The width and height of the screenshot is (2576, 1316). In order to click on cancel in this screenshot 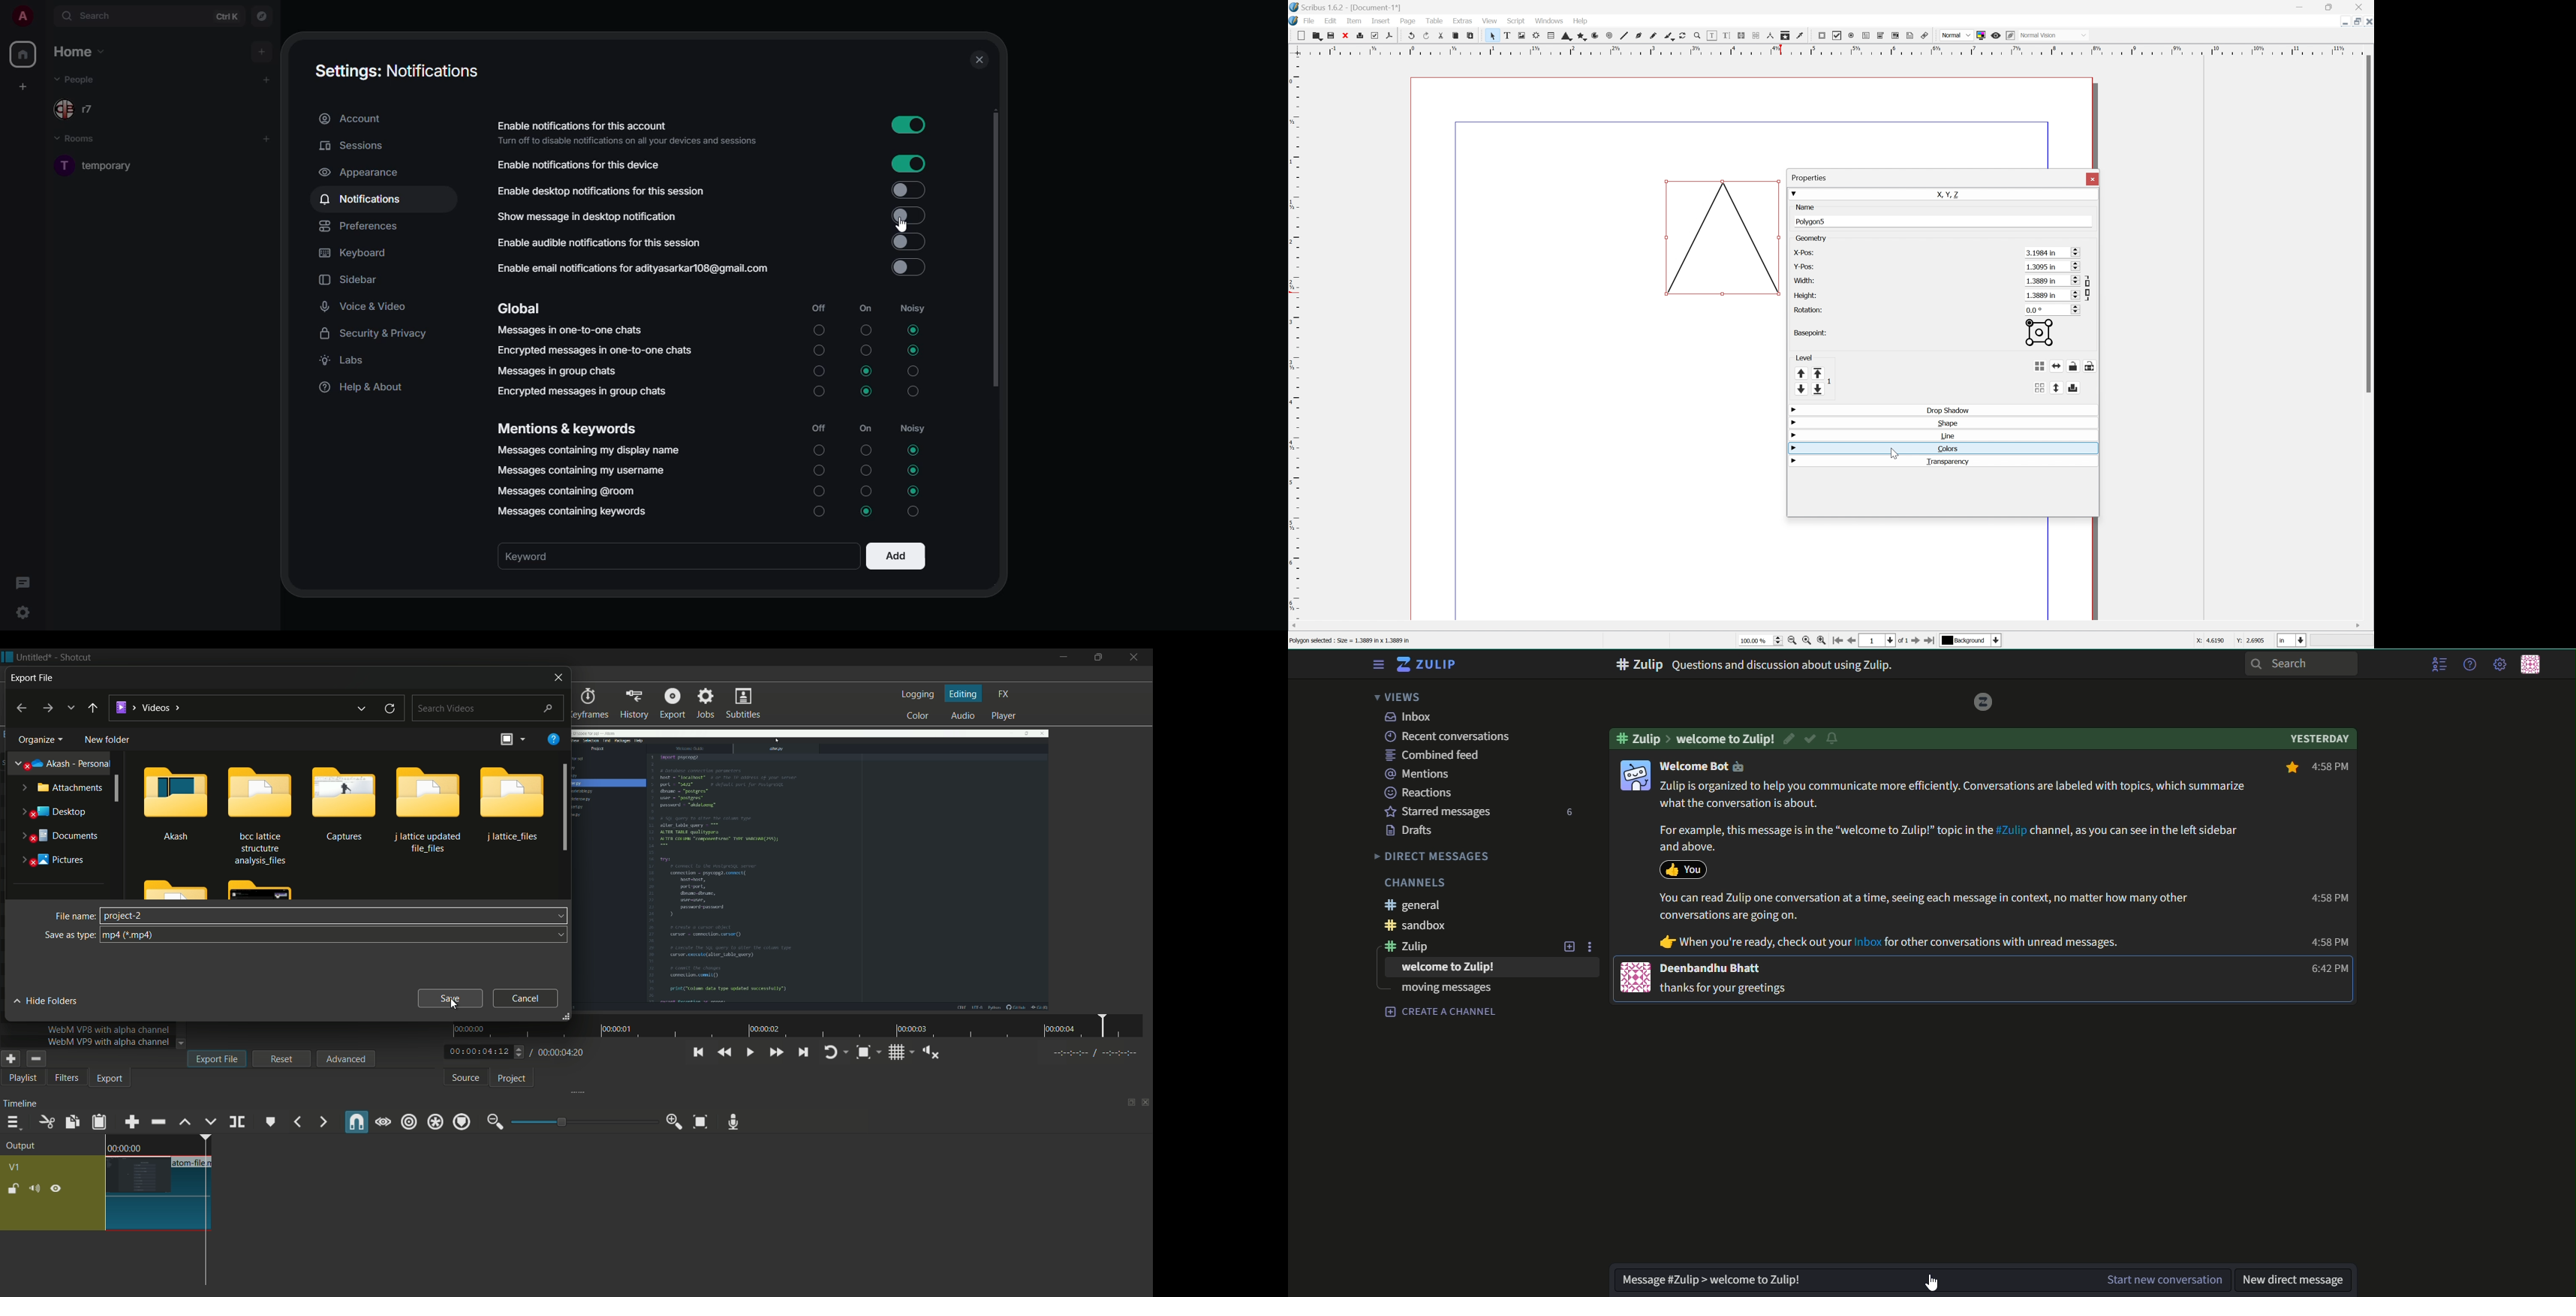, I will do `click(526, 998)`.